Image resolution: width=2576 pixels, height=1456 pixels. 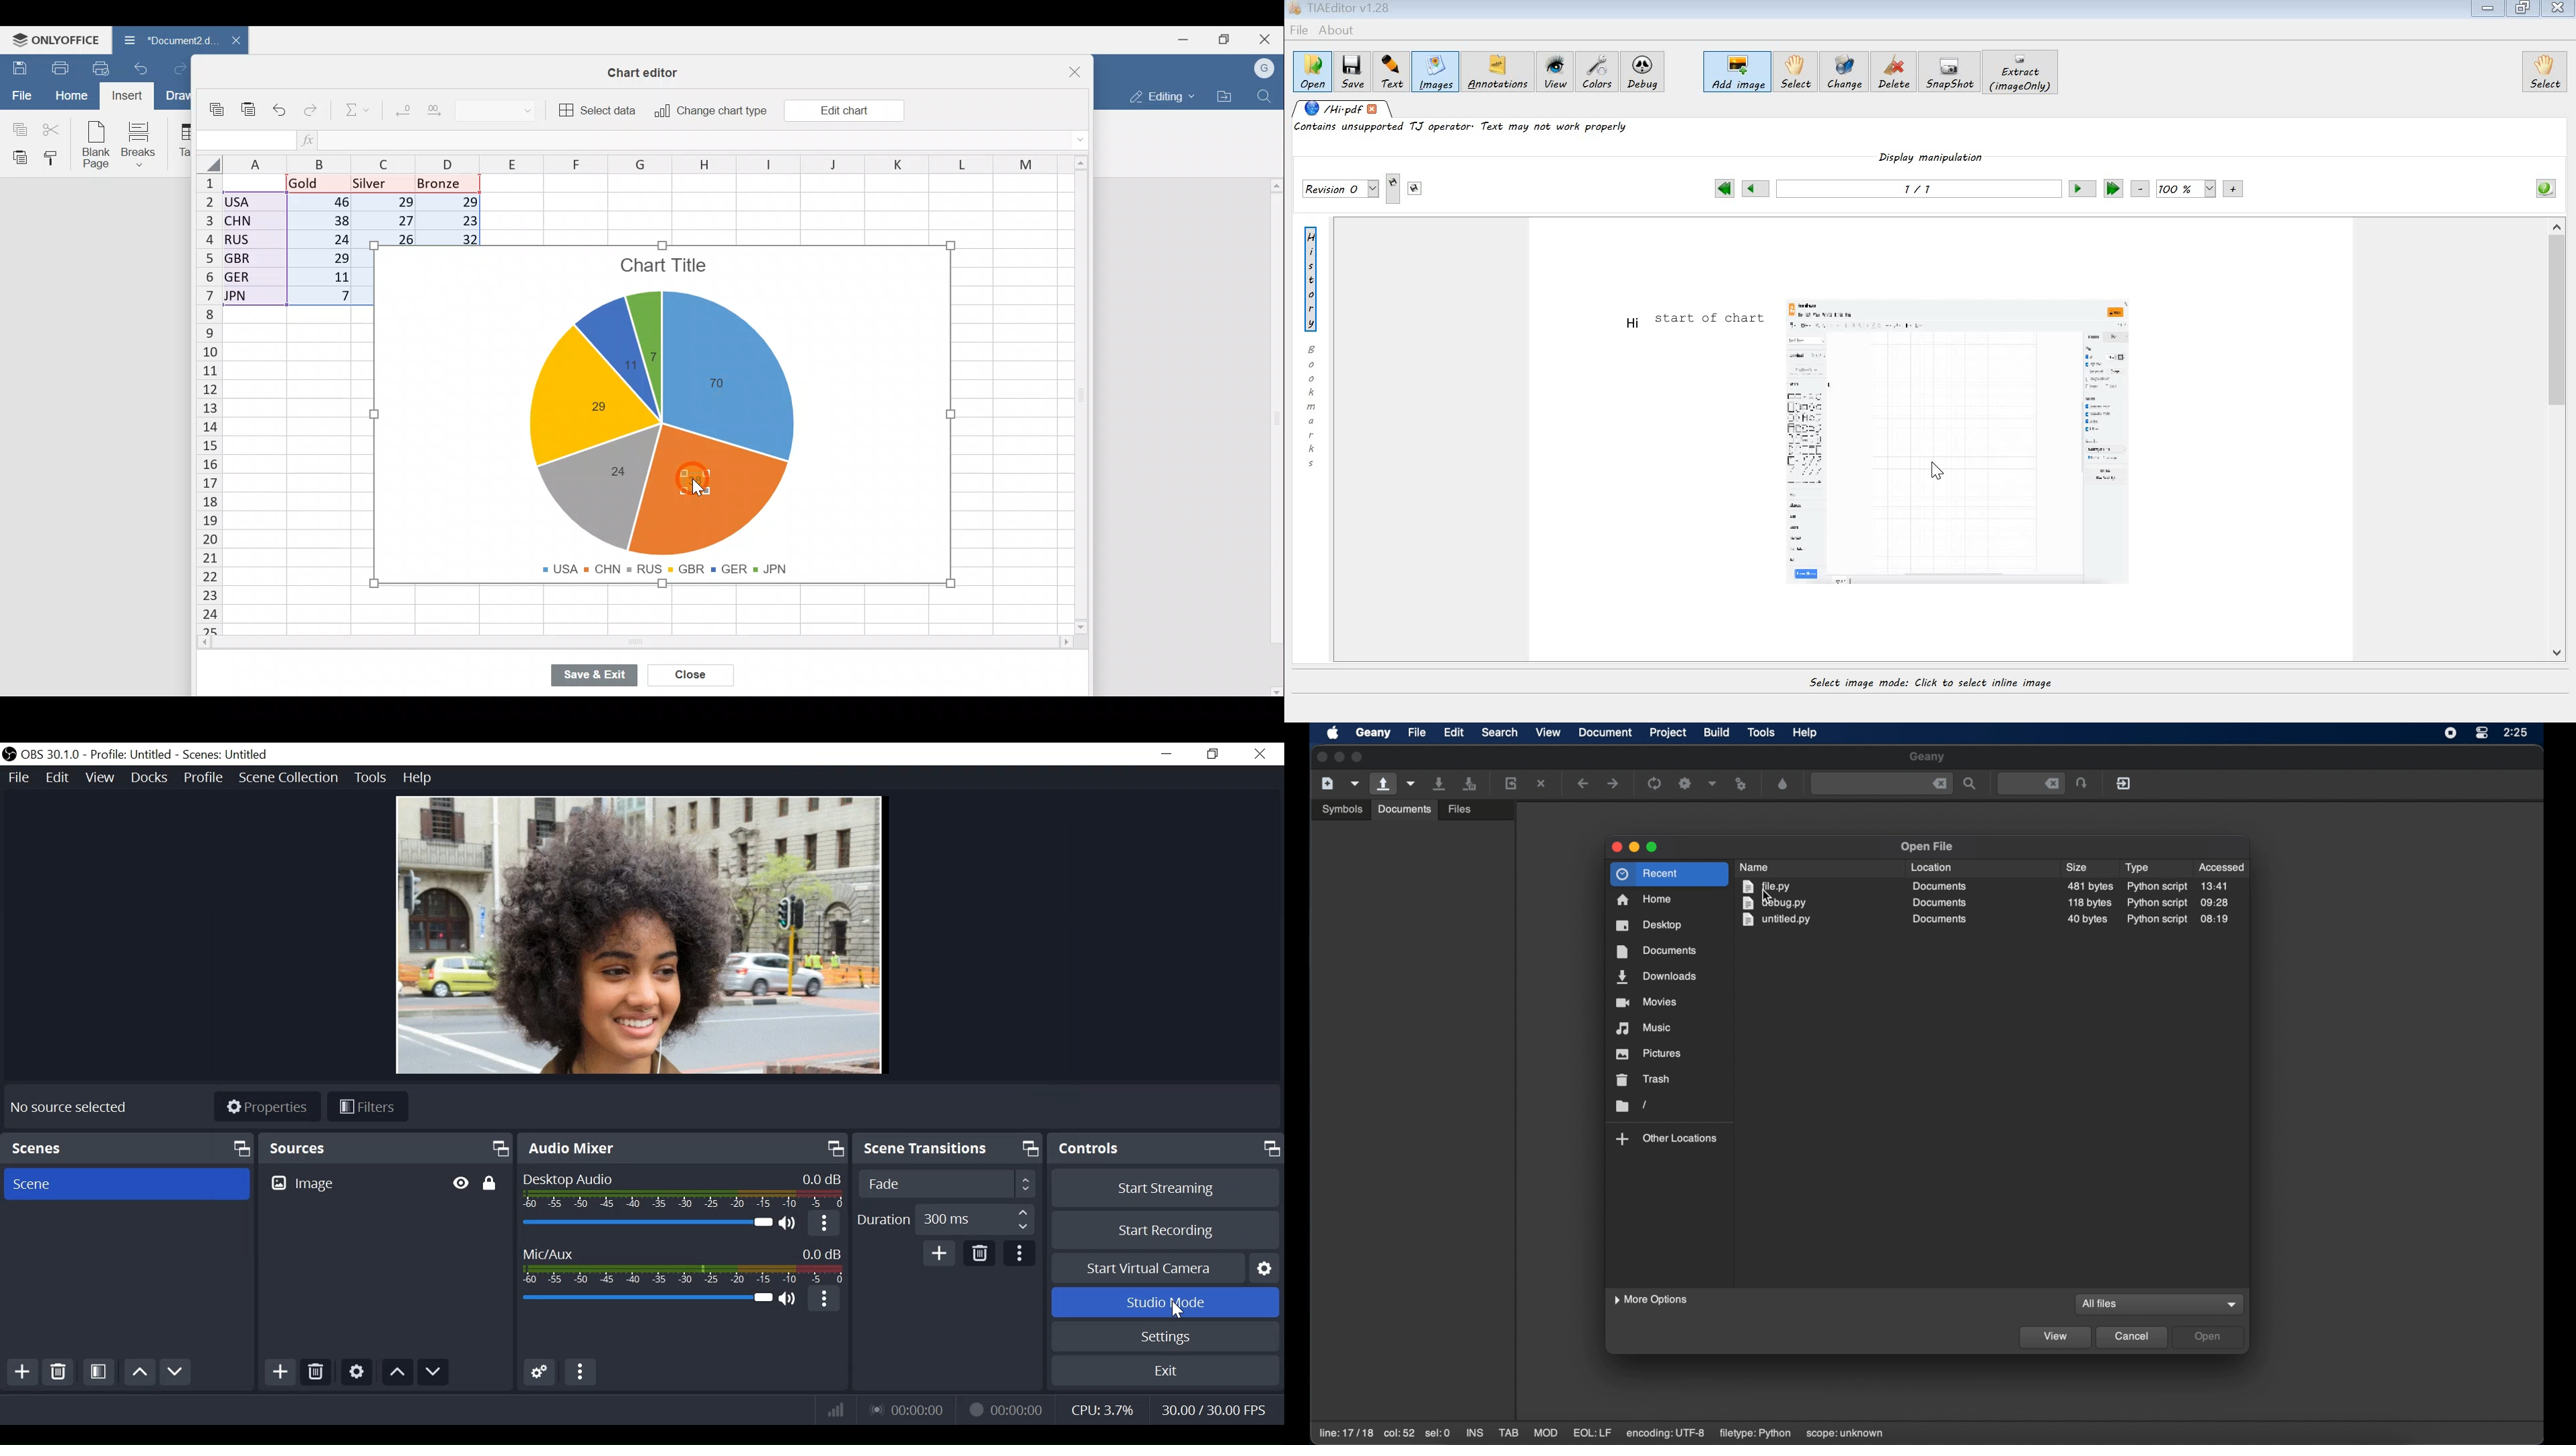 I want to click on Help, so click(x=420, y=778).